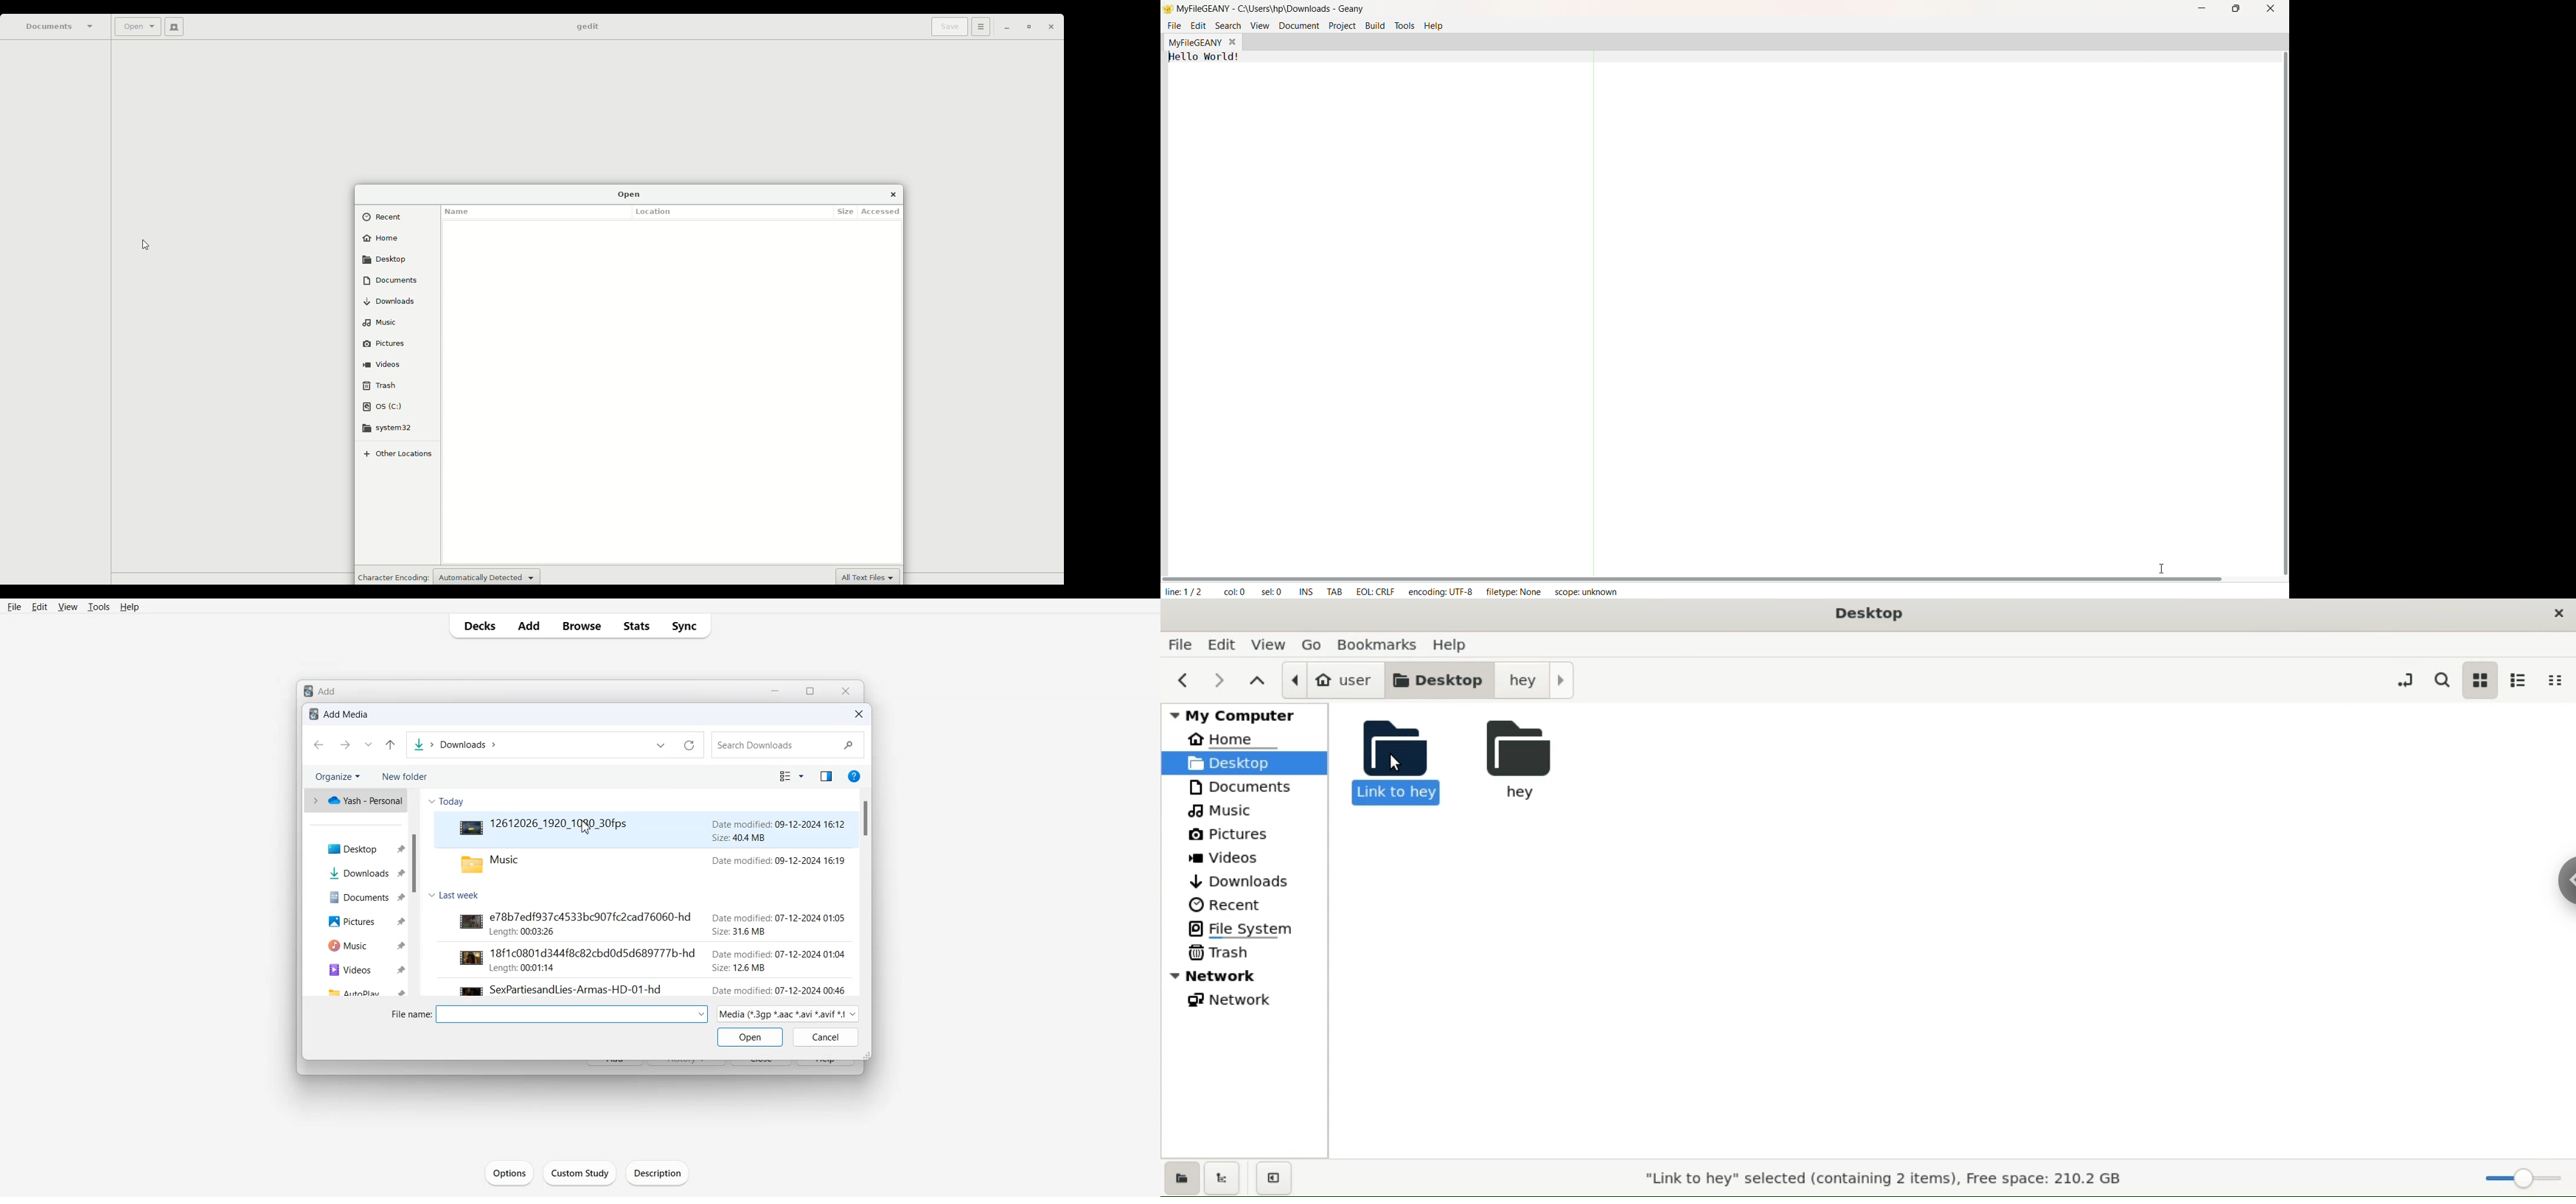 This screenshot has height=1204, width=2576. I want to click on OS, so click(384, 407).